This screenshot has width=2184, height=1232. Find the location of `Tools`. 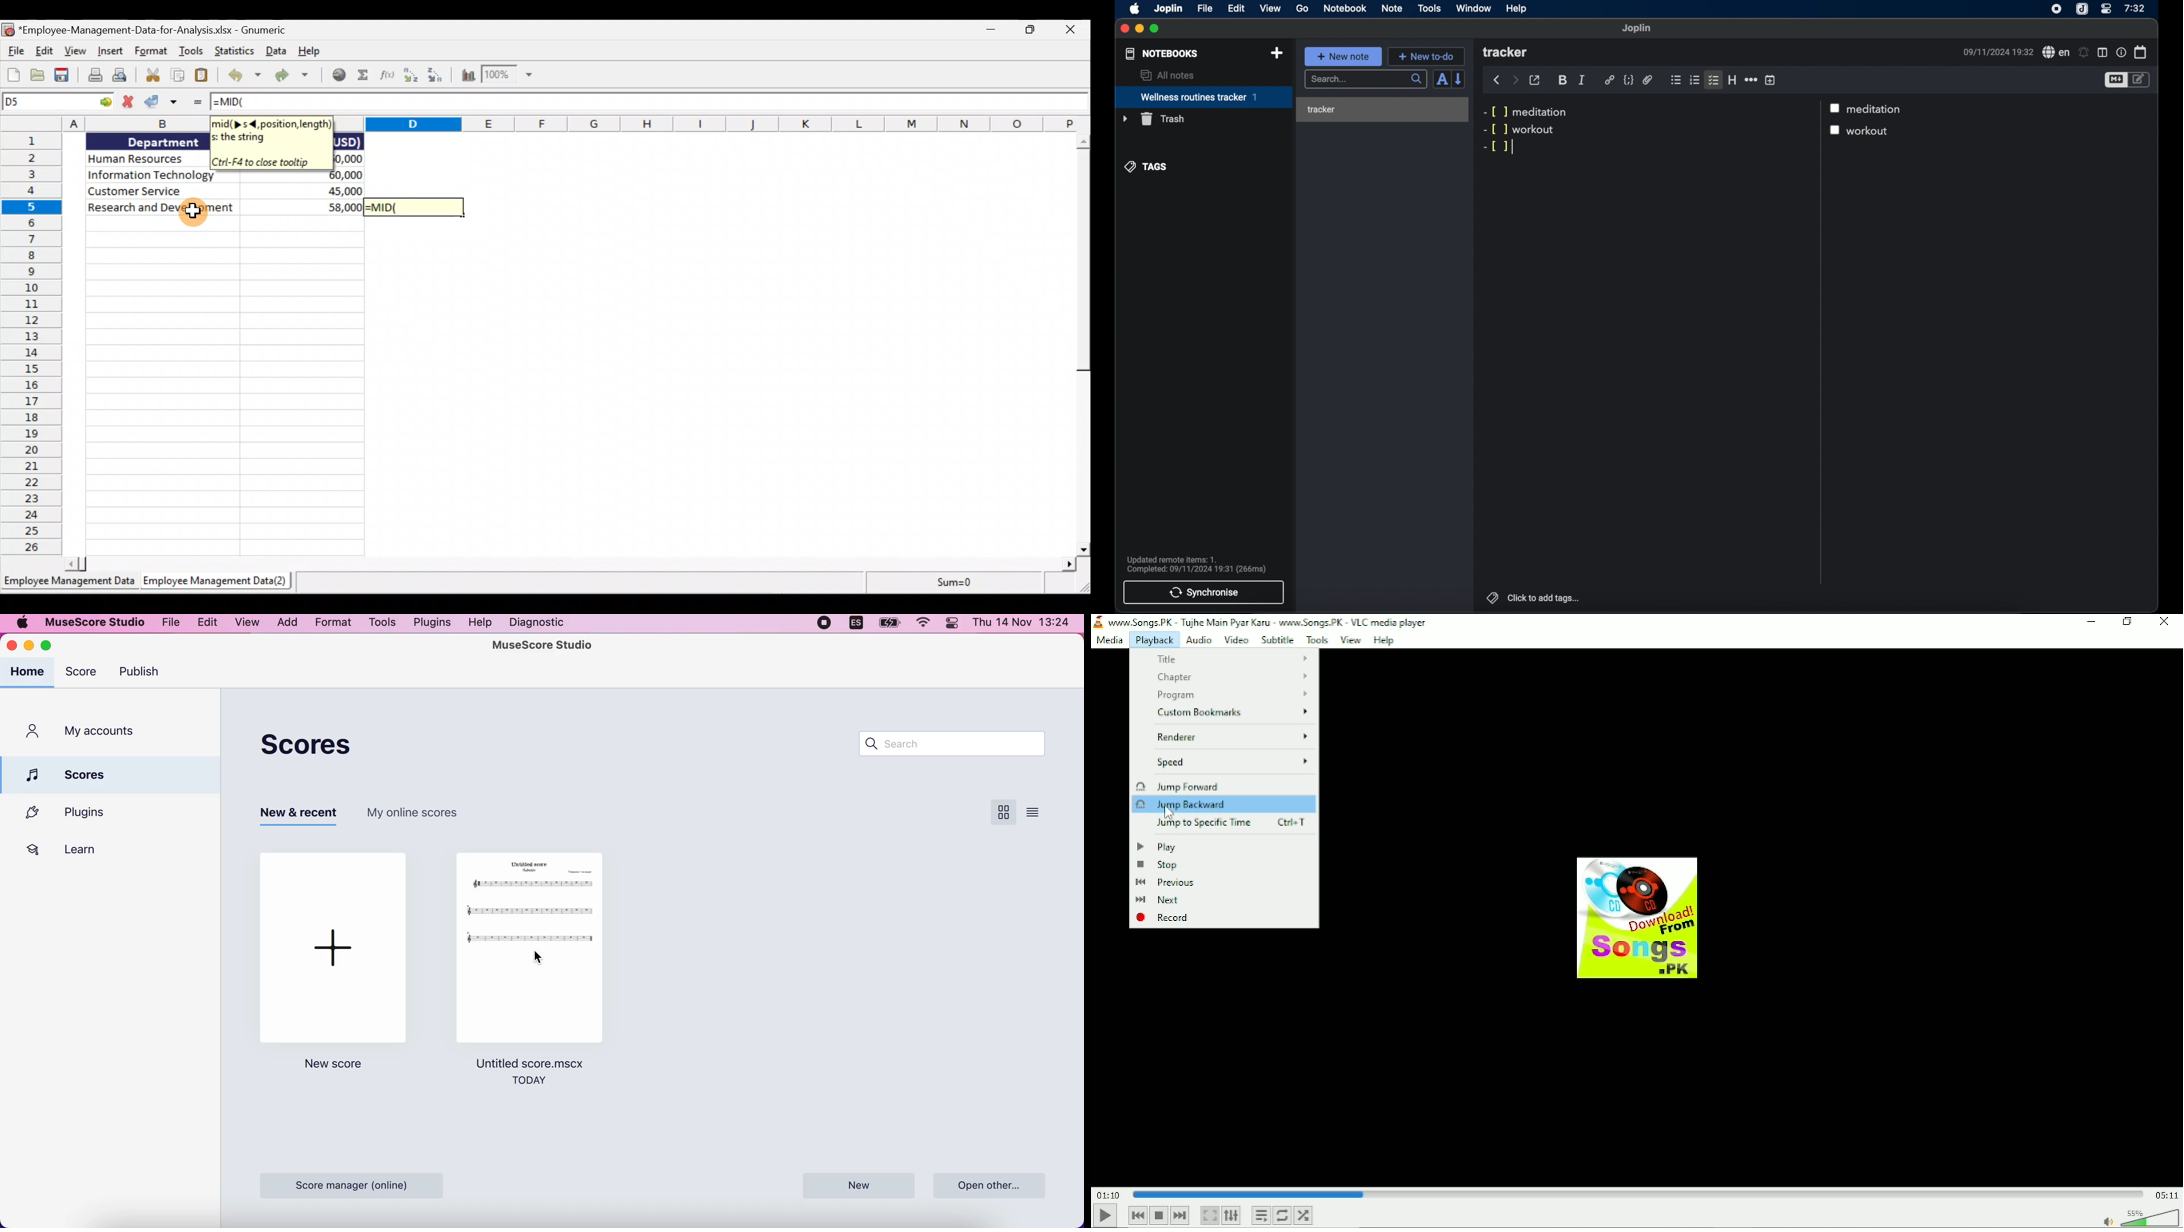

Tools is located at coordinates (193, 52).